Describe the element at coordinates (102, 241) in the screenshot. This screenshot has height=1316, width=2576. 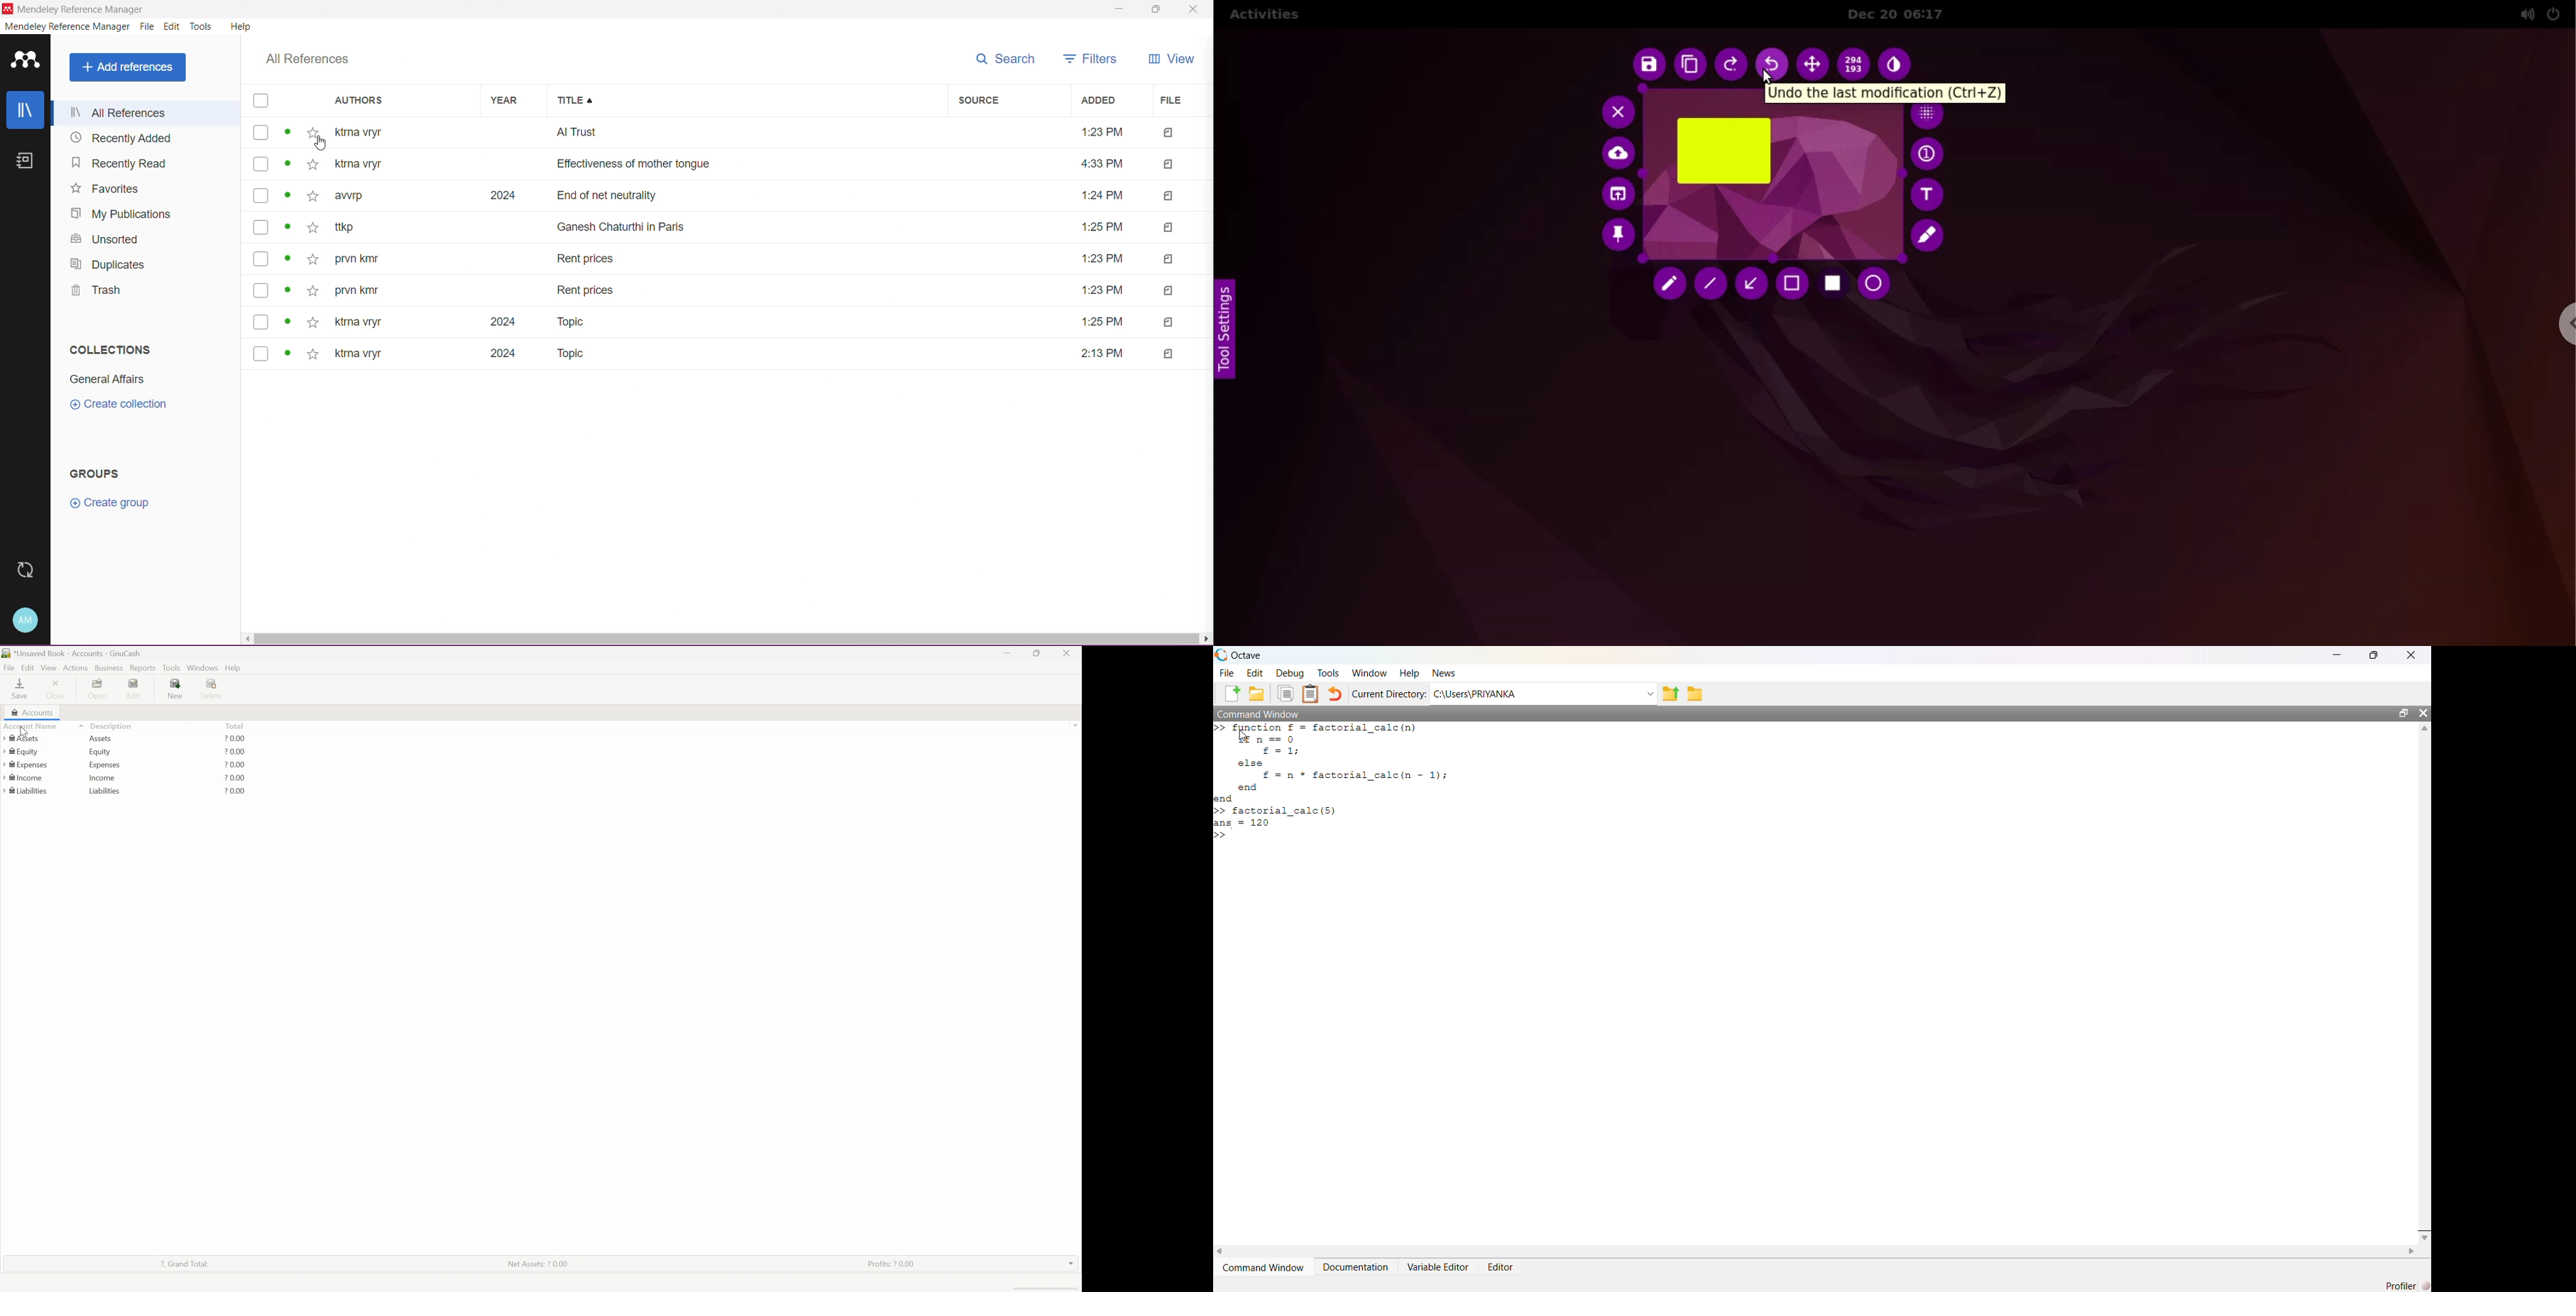
I see `Unsorted` at that location.